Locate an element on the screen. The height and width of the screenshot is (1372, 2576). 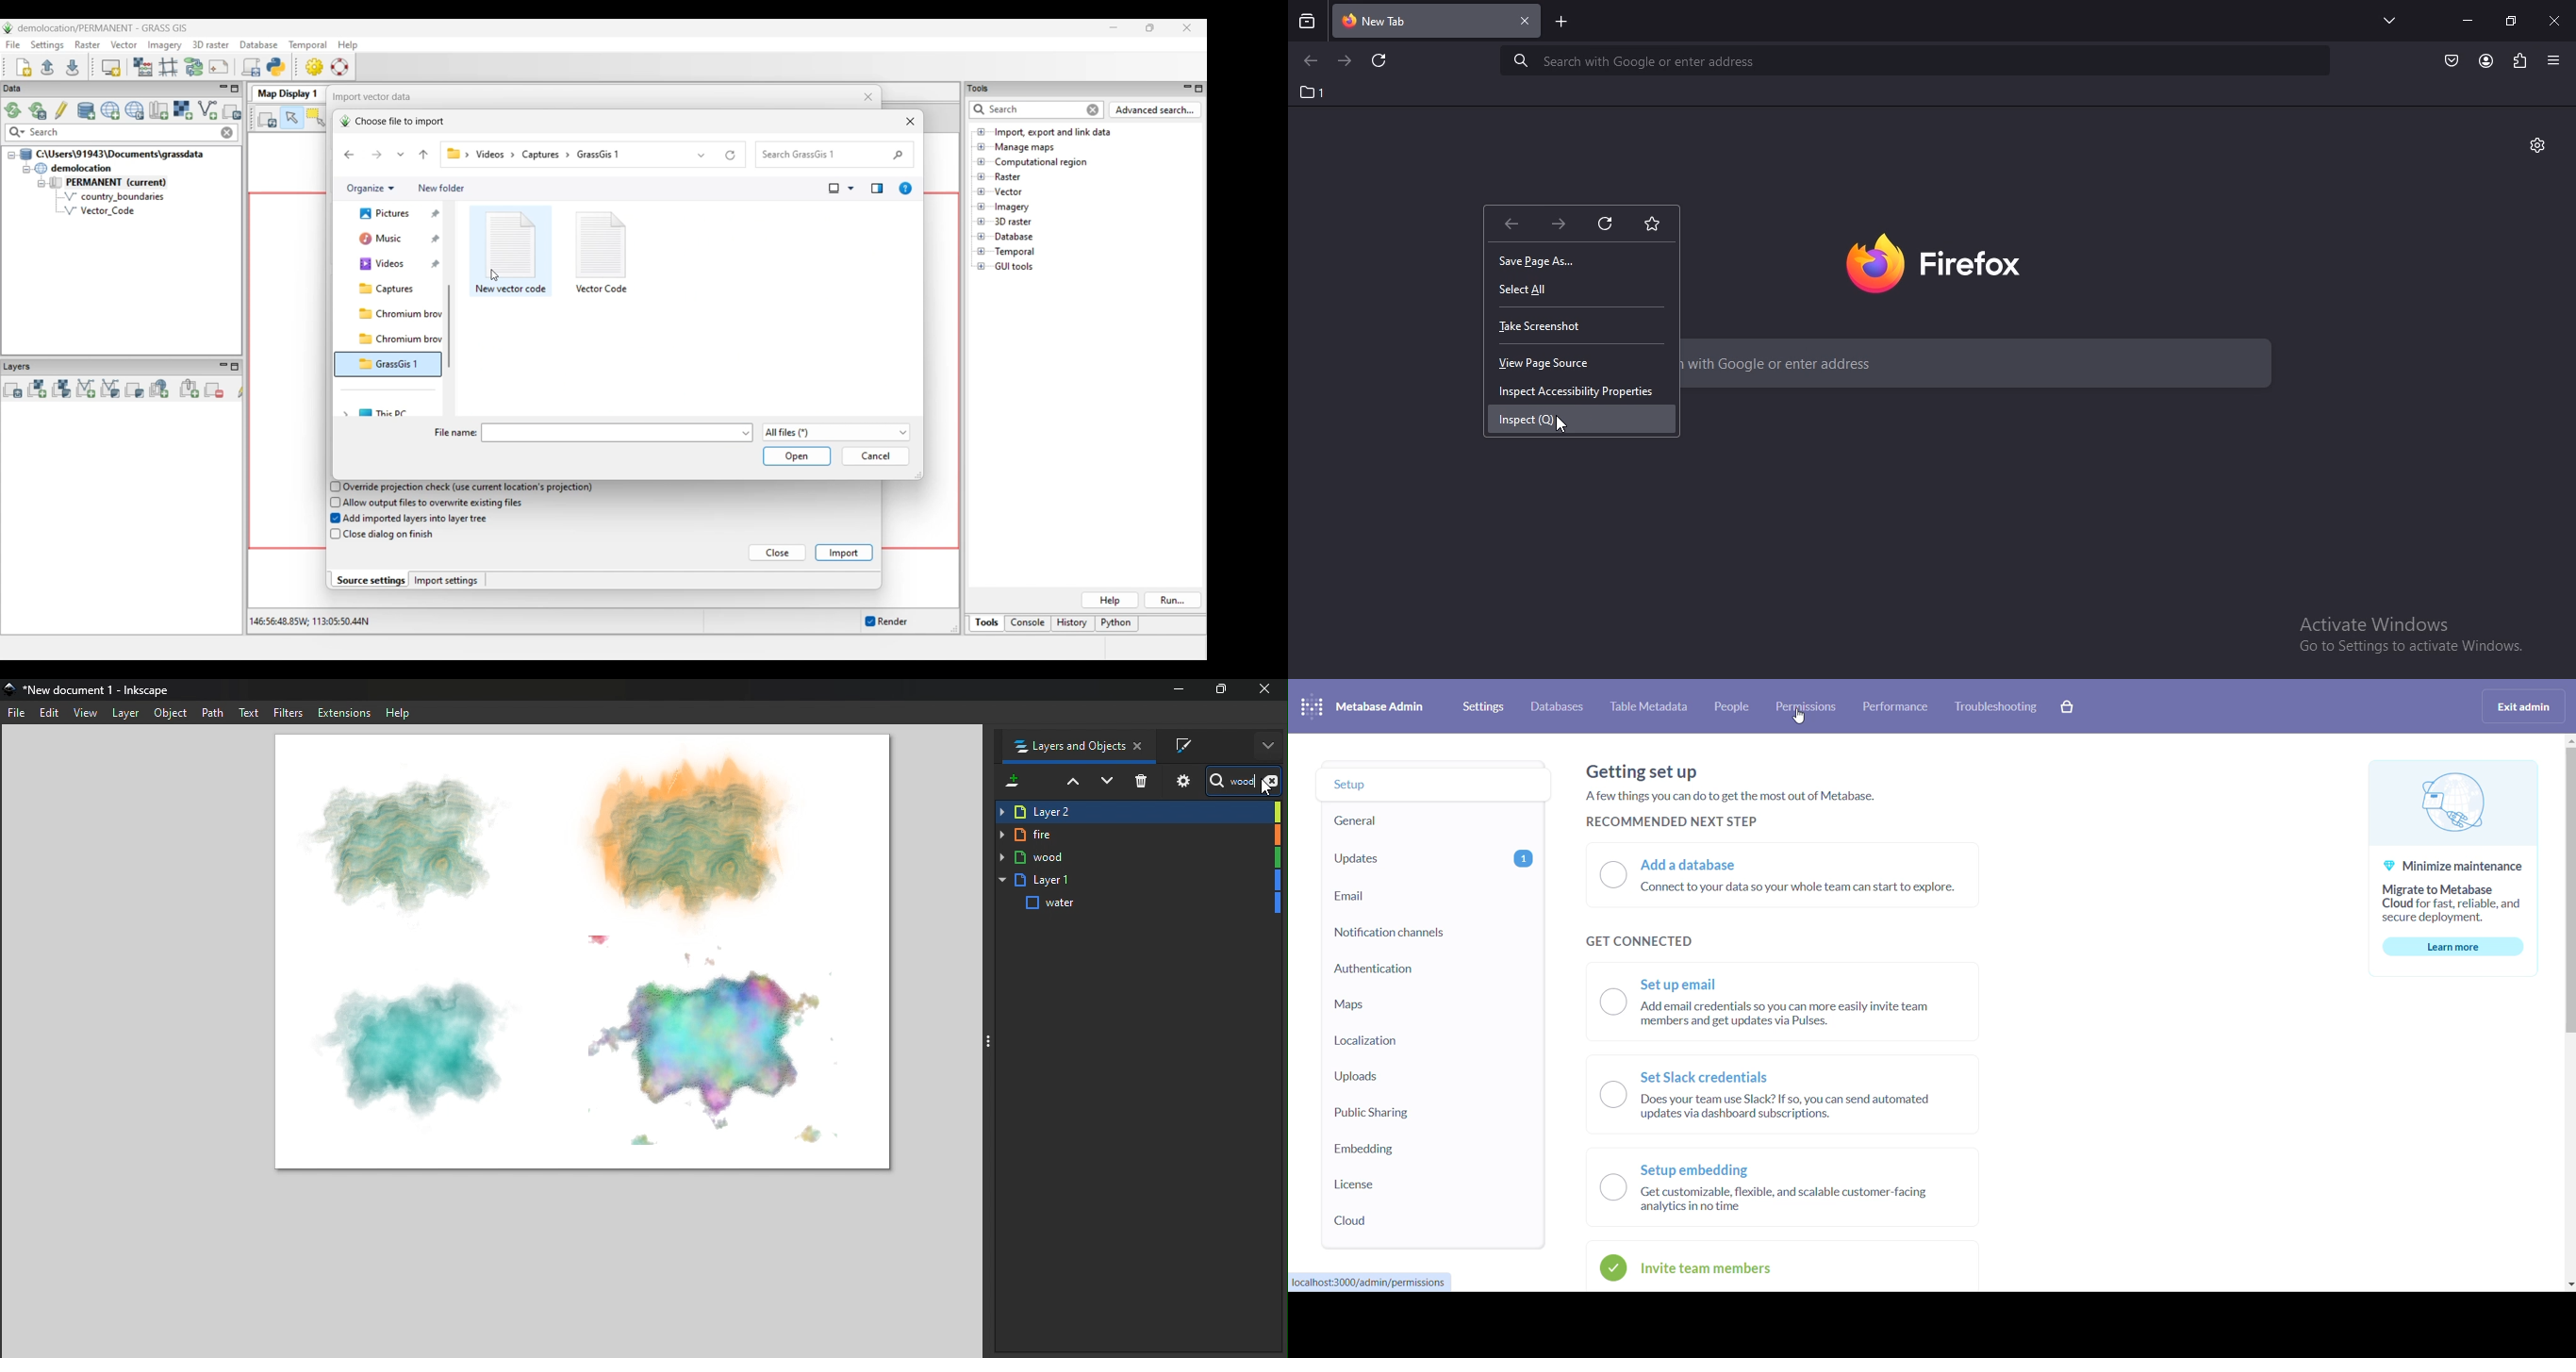
account is located at coordinates (2486, 61).